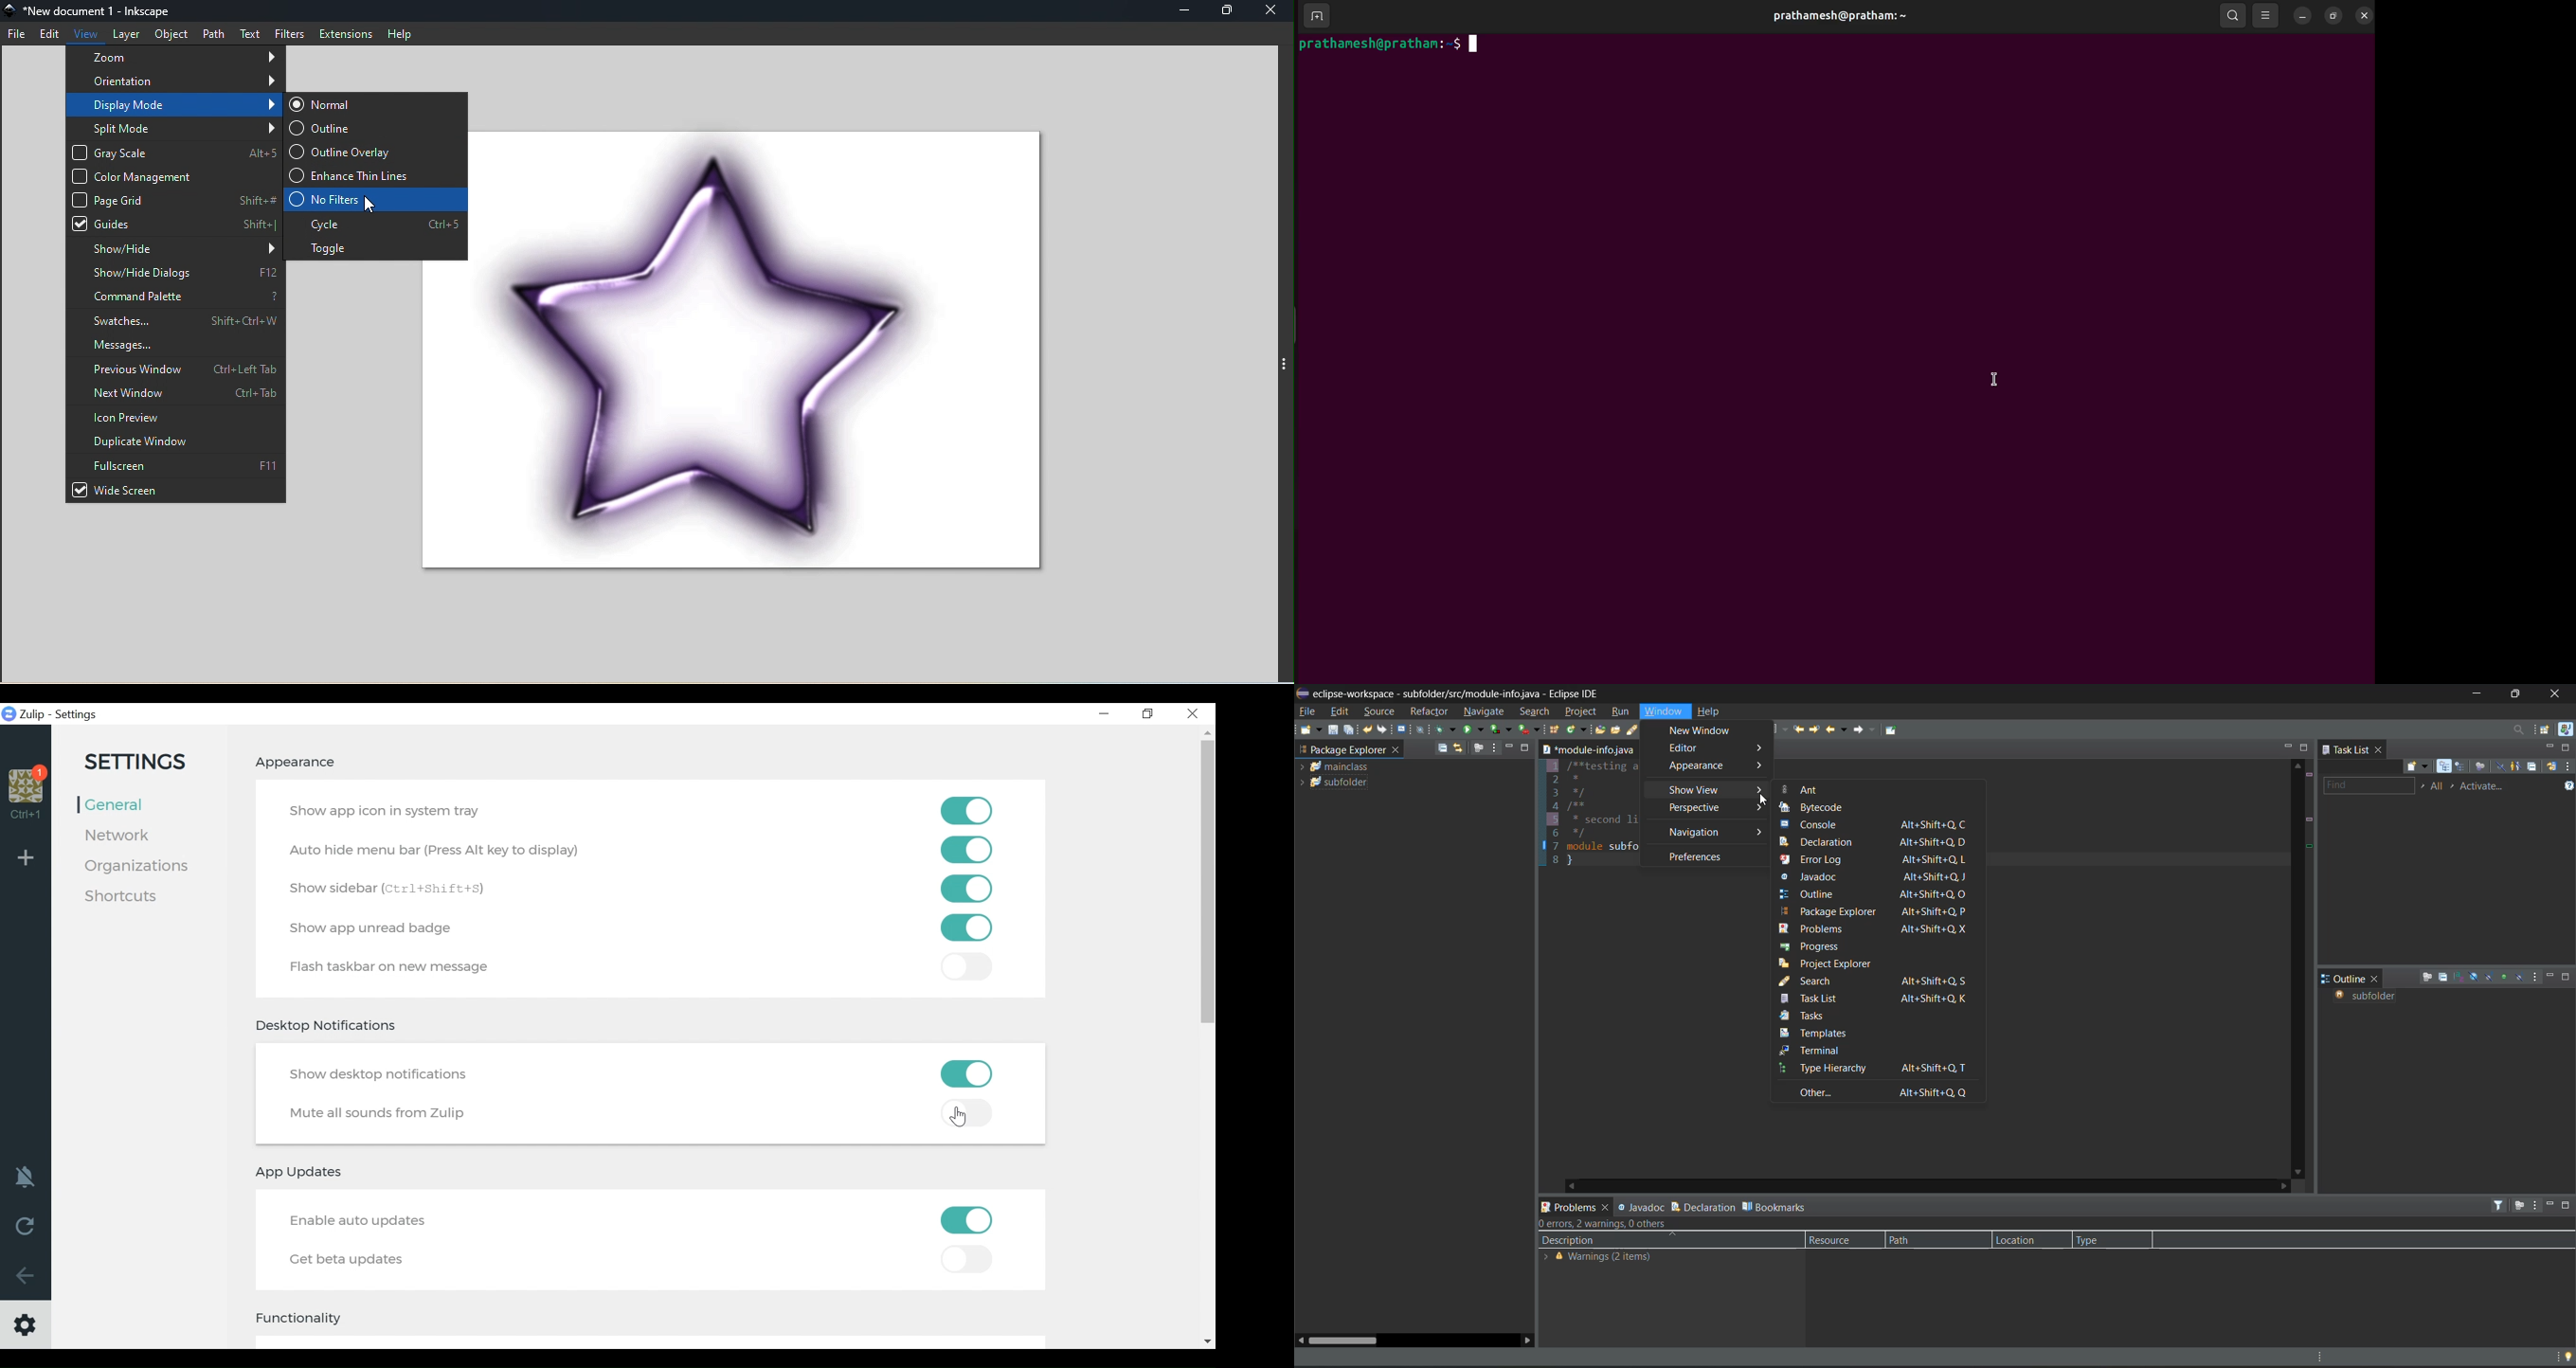  Describe the element at coordinates (2489, 977) in the screenshot. I see `hide static fields and methods` at that location.